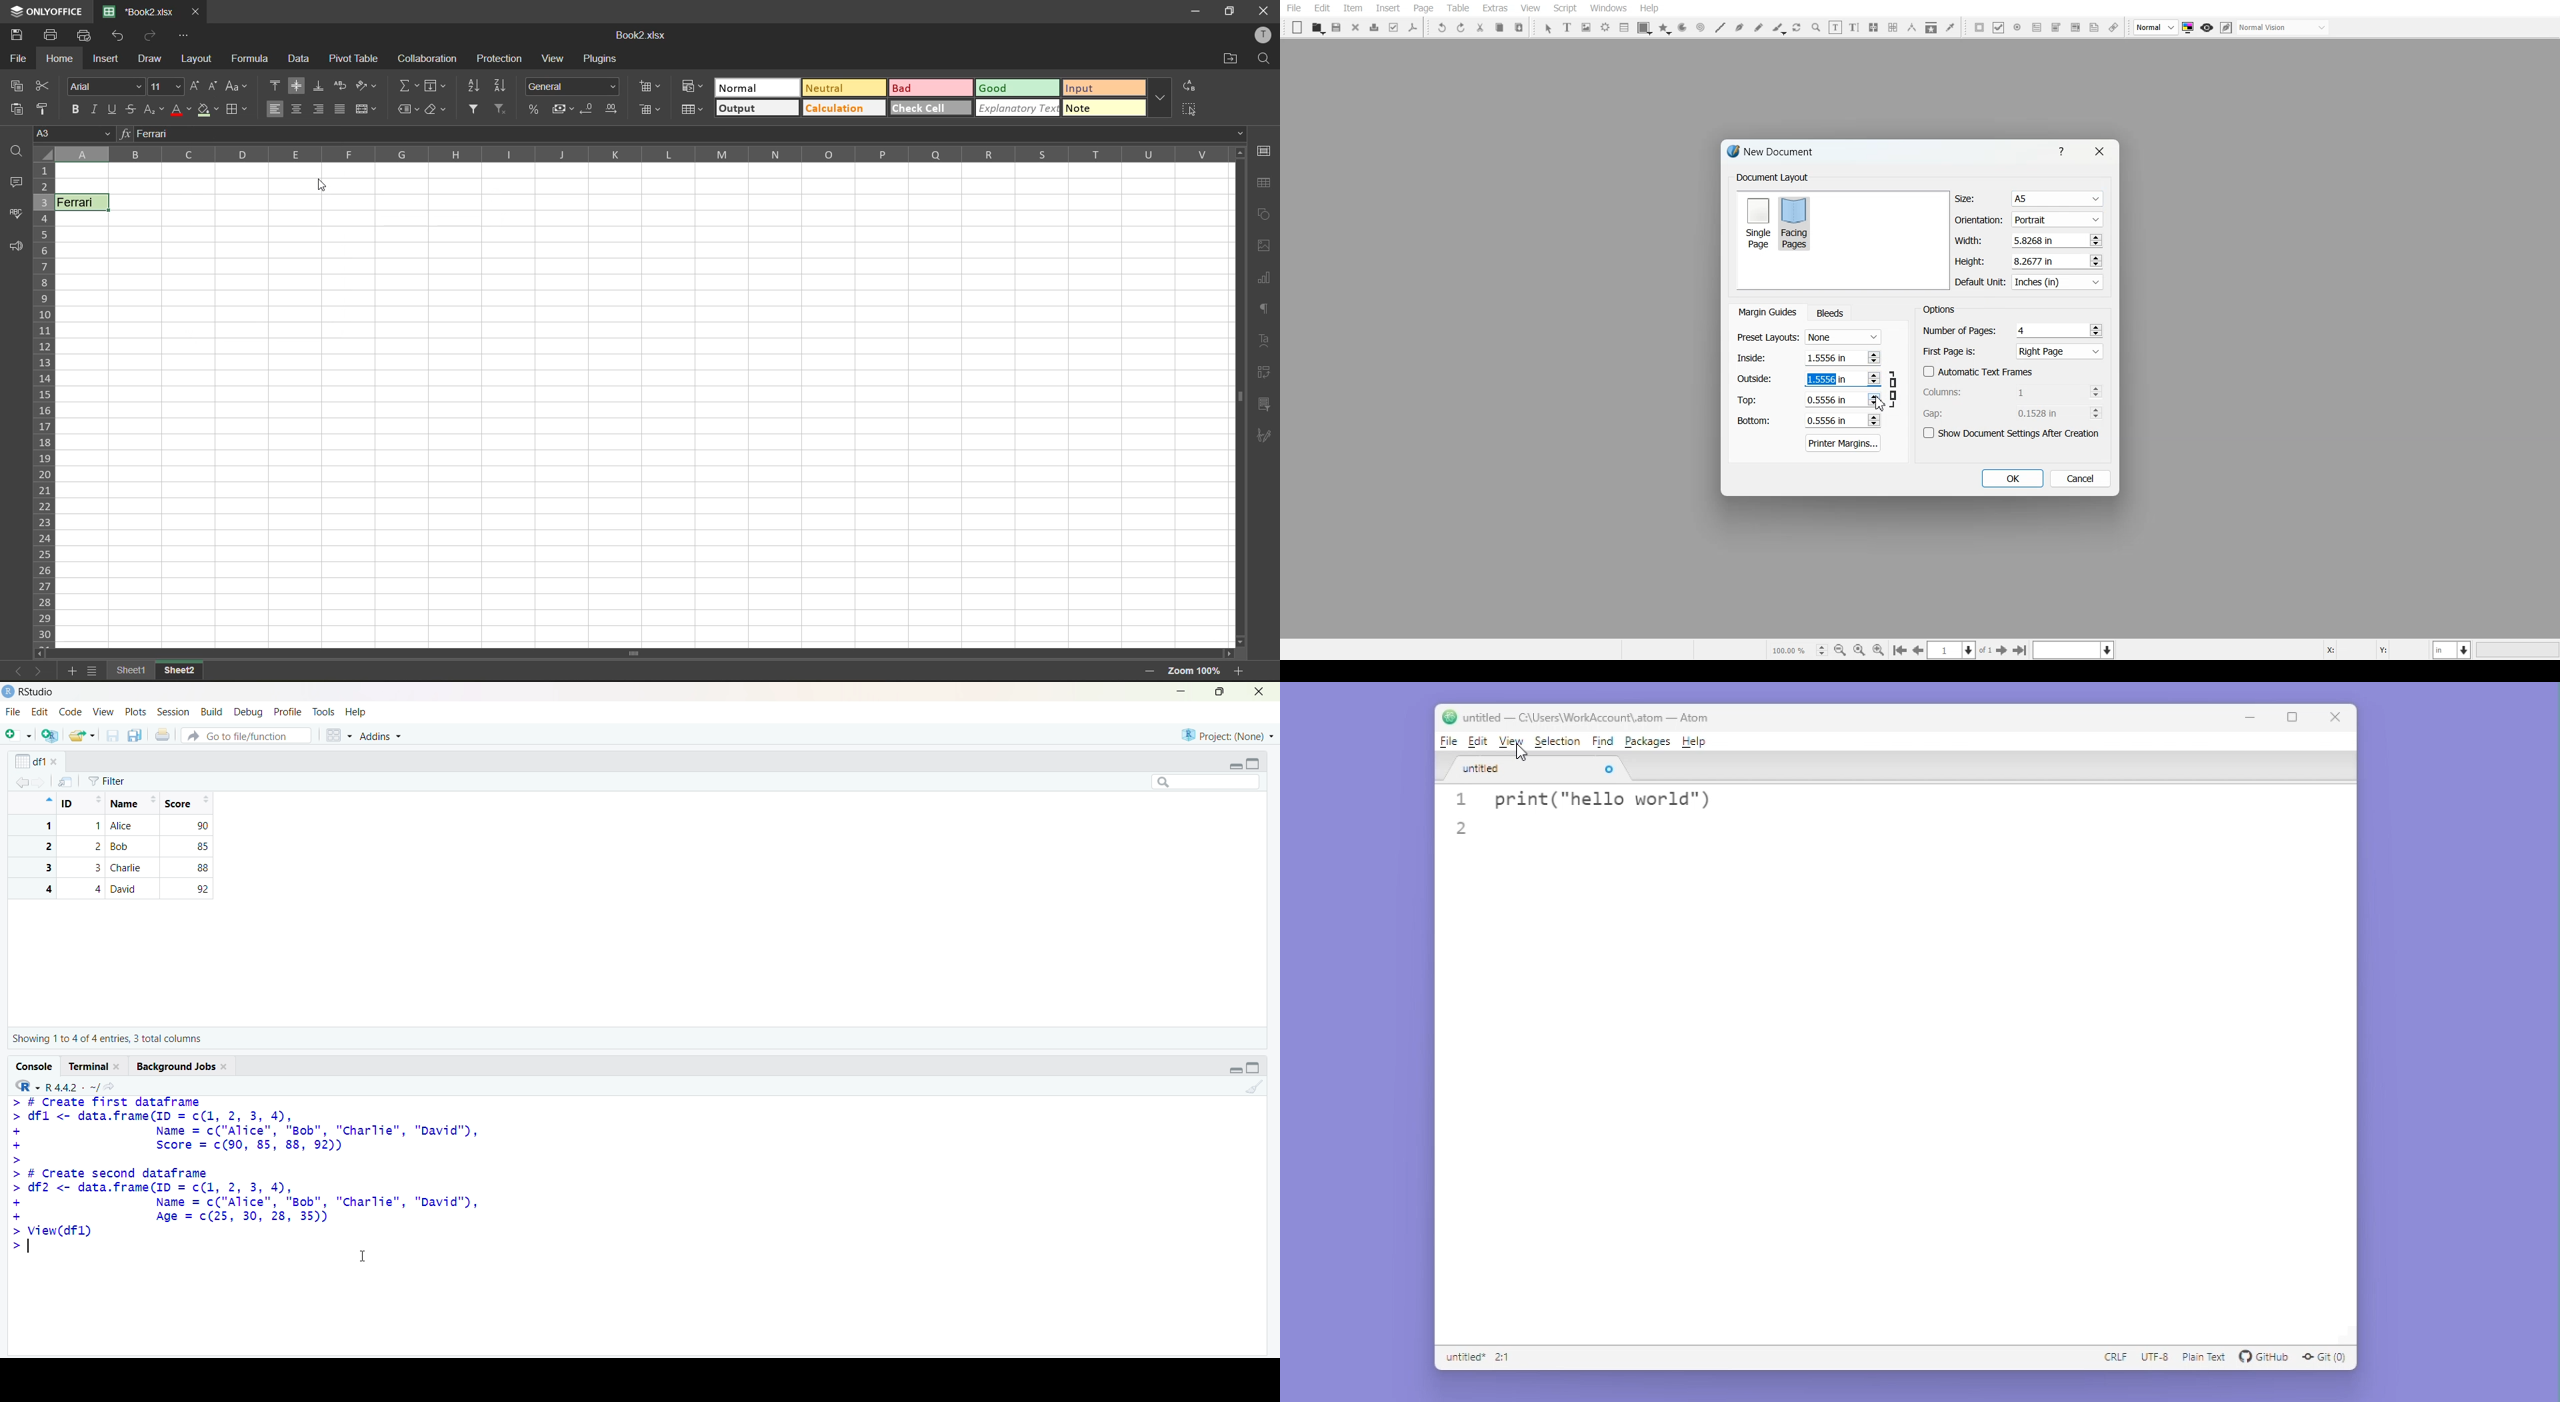 This screenshot has width=2576, height=1428. I want to click on font size, so click(165, 87).